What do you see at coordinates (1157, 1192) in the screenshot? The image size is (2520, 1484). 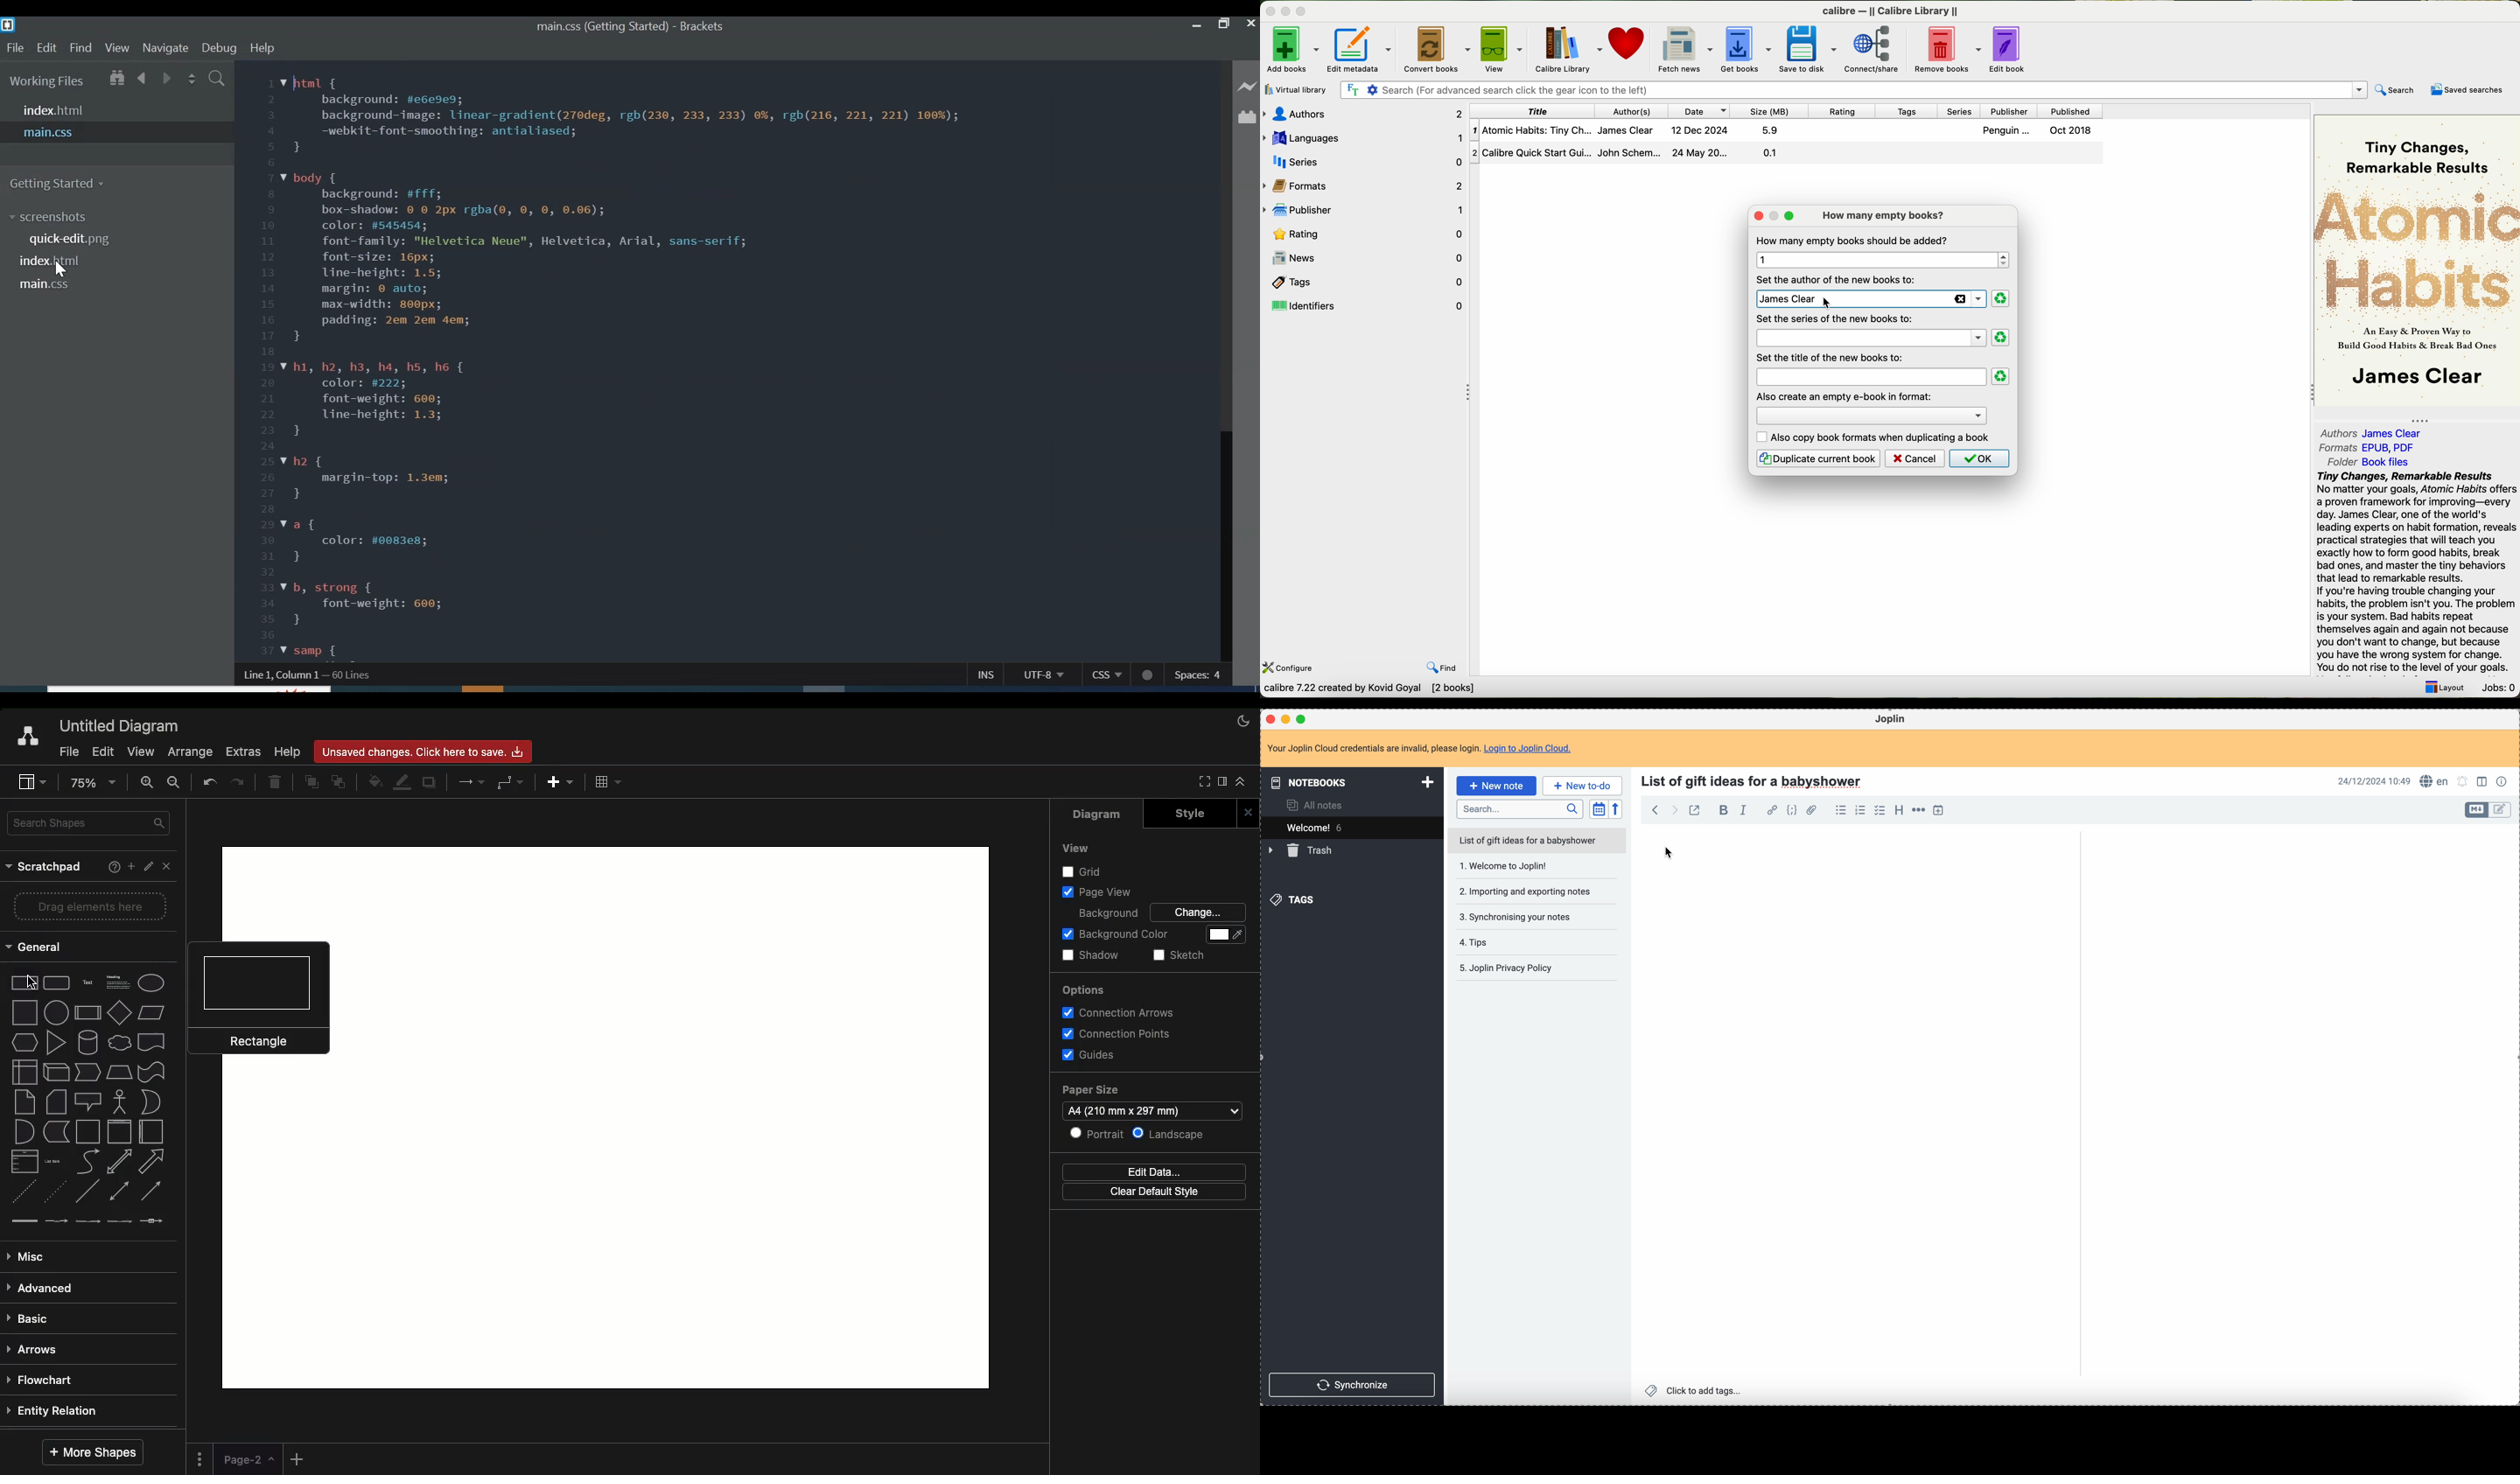 I see `Clear default style` at bounding box center [1157, 1192].